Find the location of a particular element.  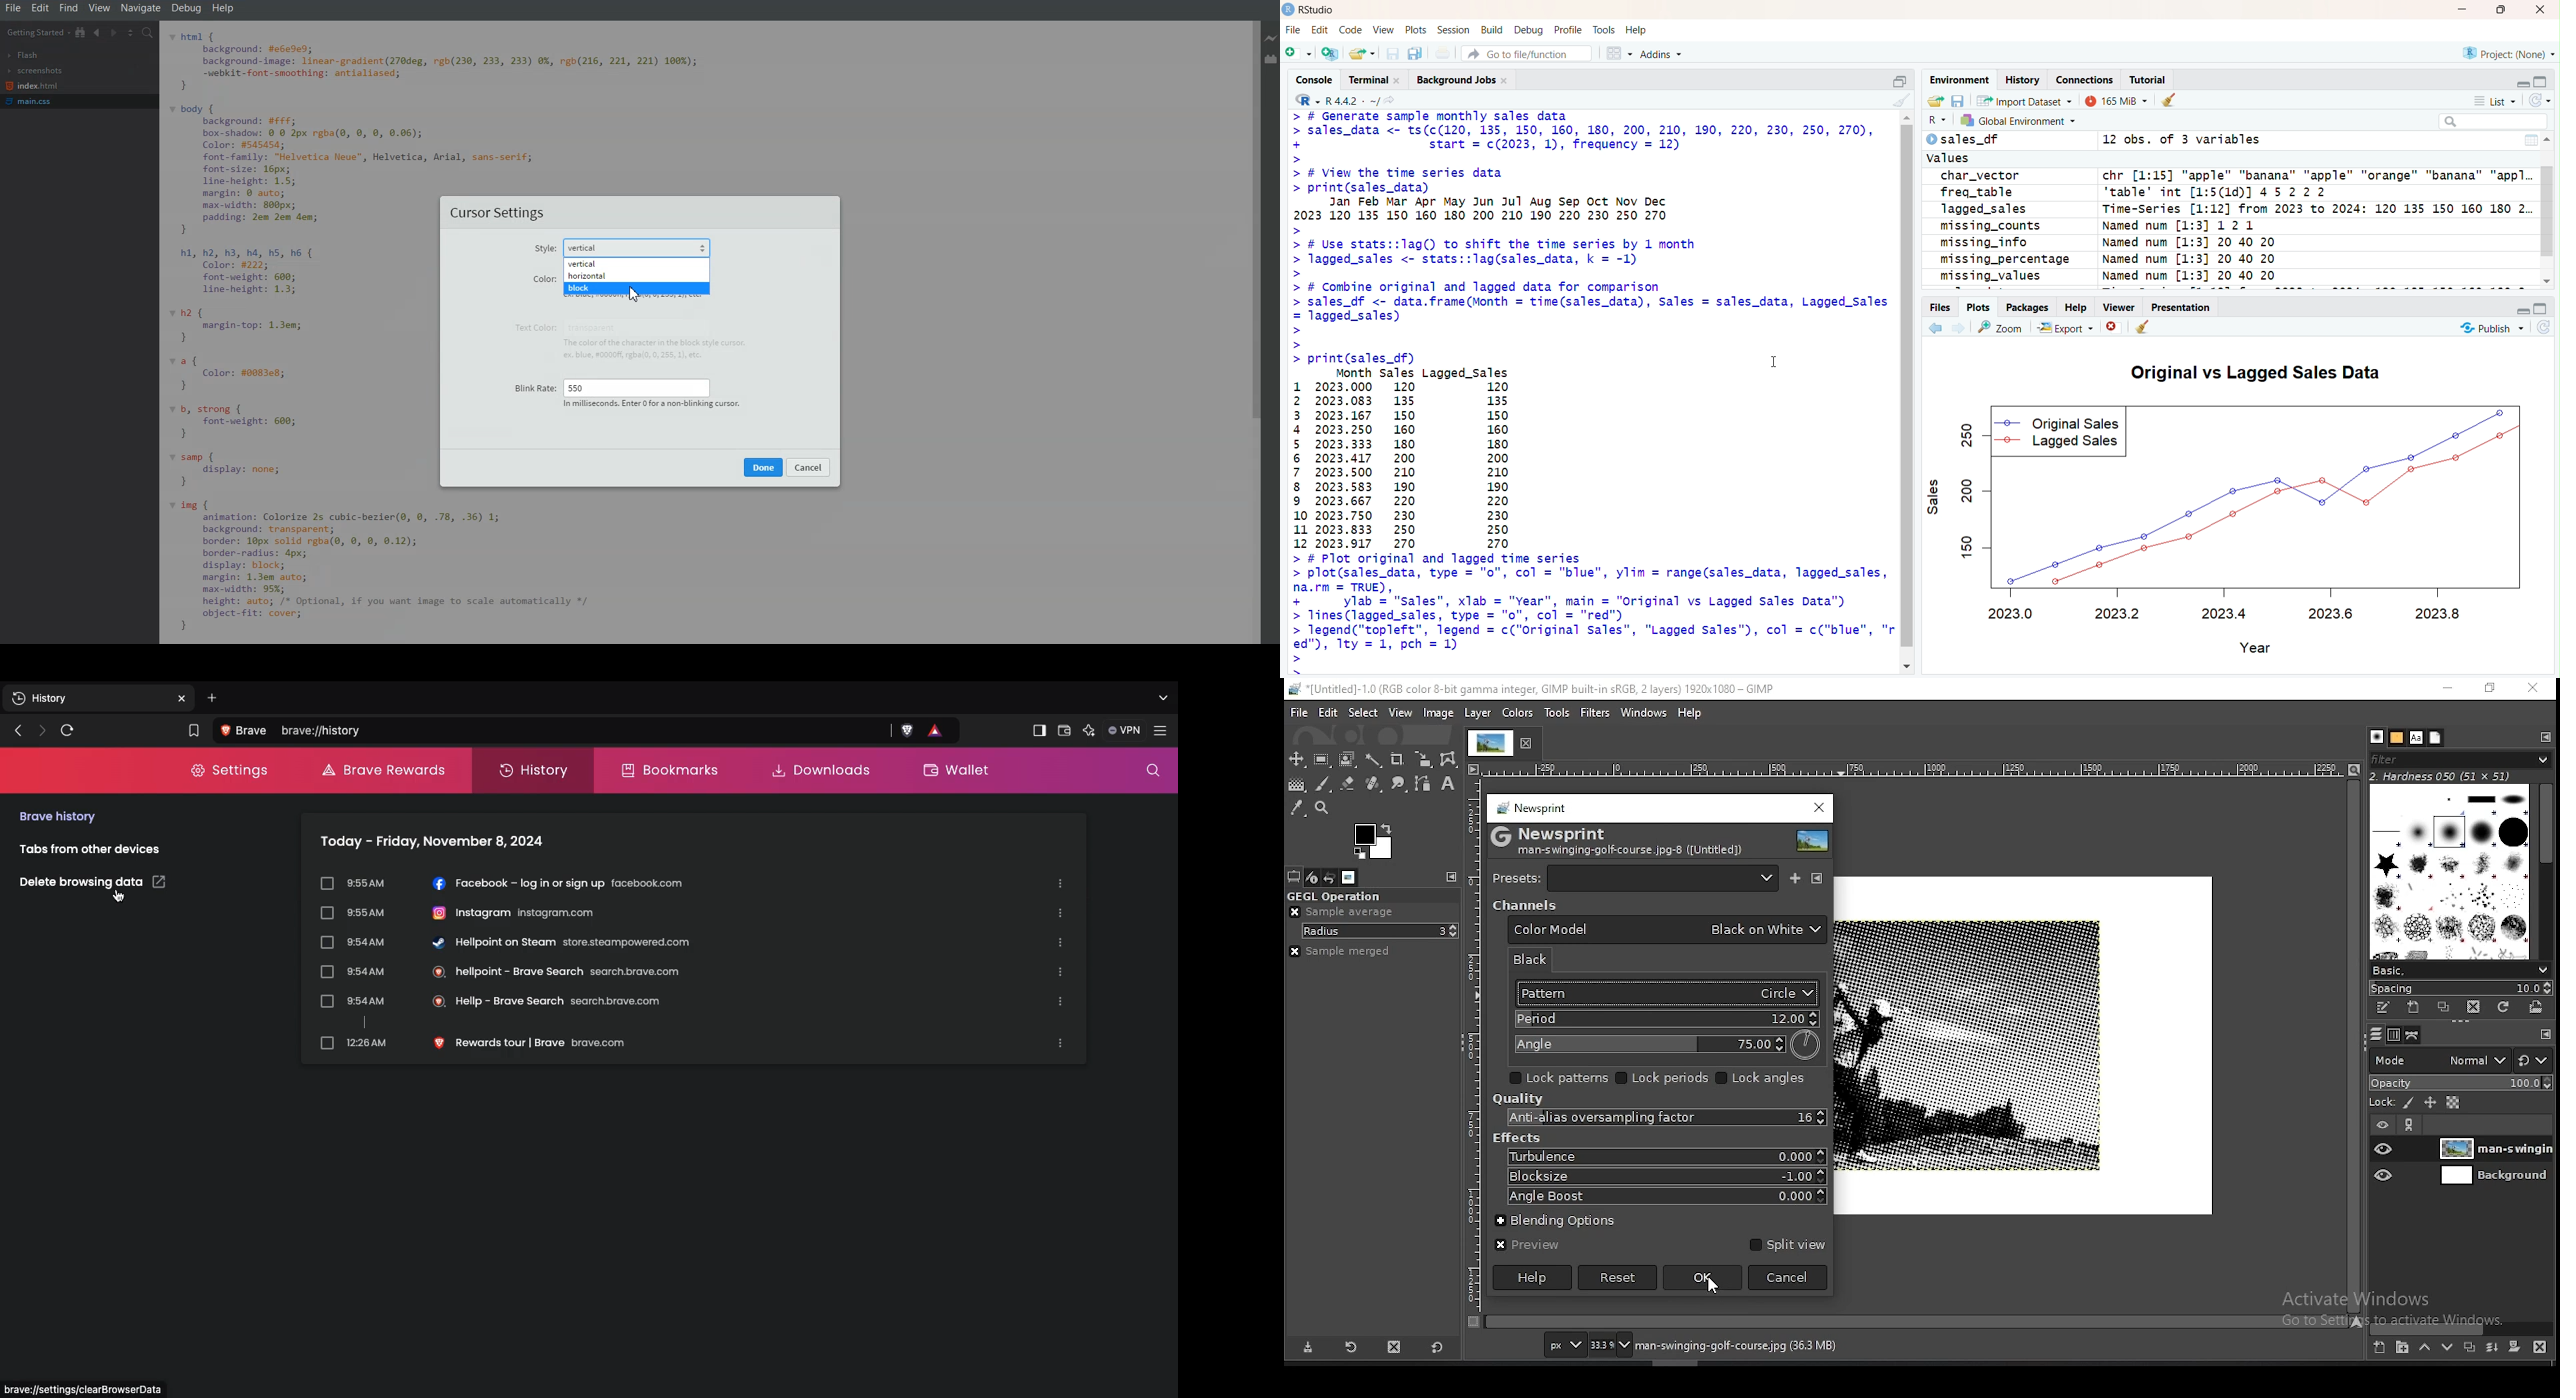

duplicate layer is located at coordinates (2470, 1346).